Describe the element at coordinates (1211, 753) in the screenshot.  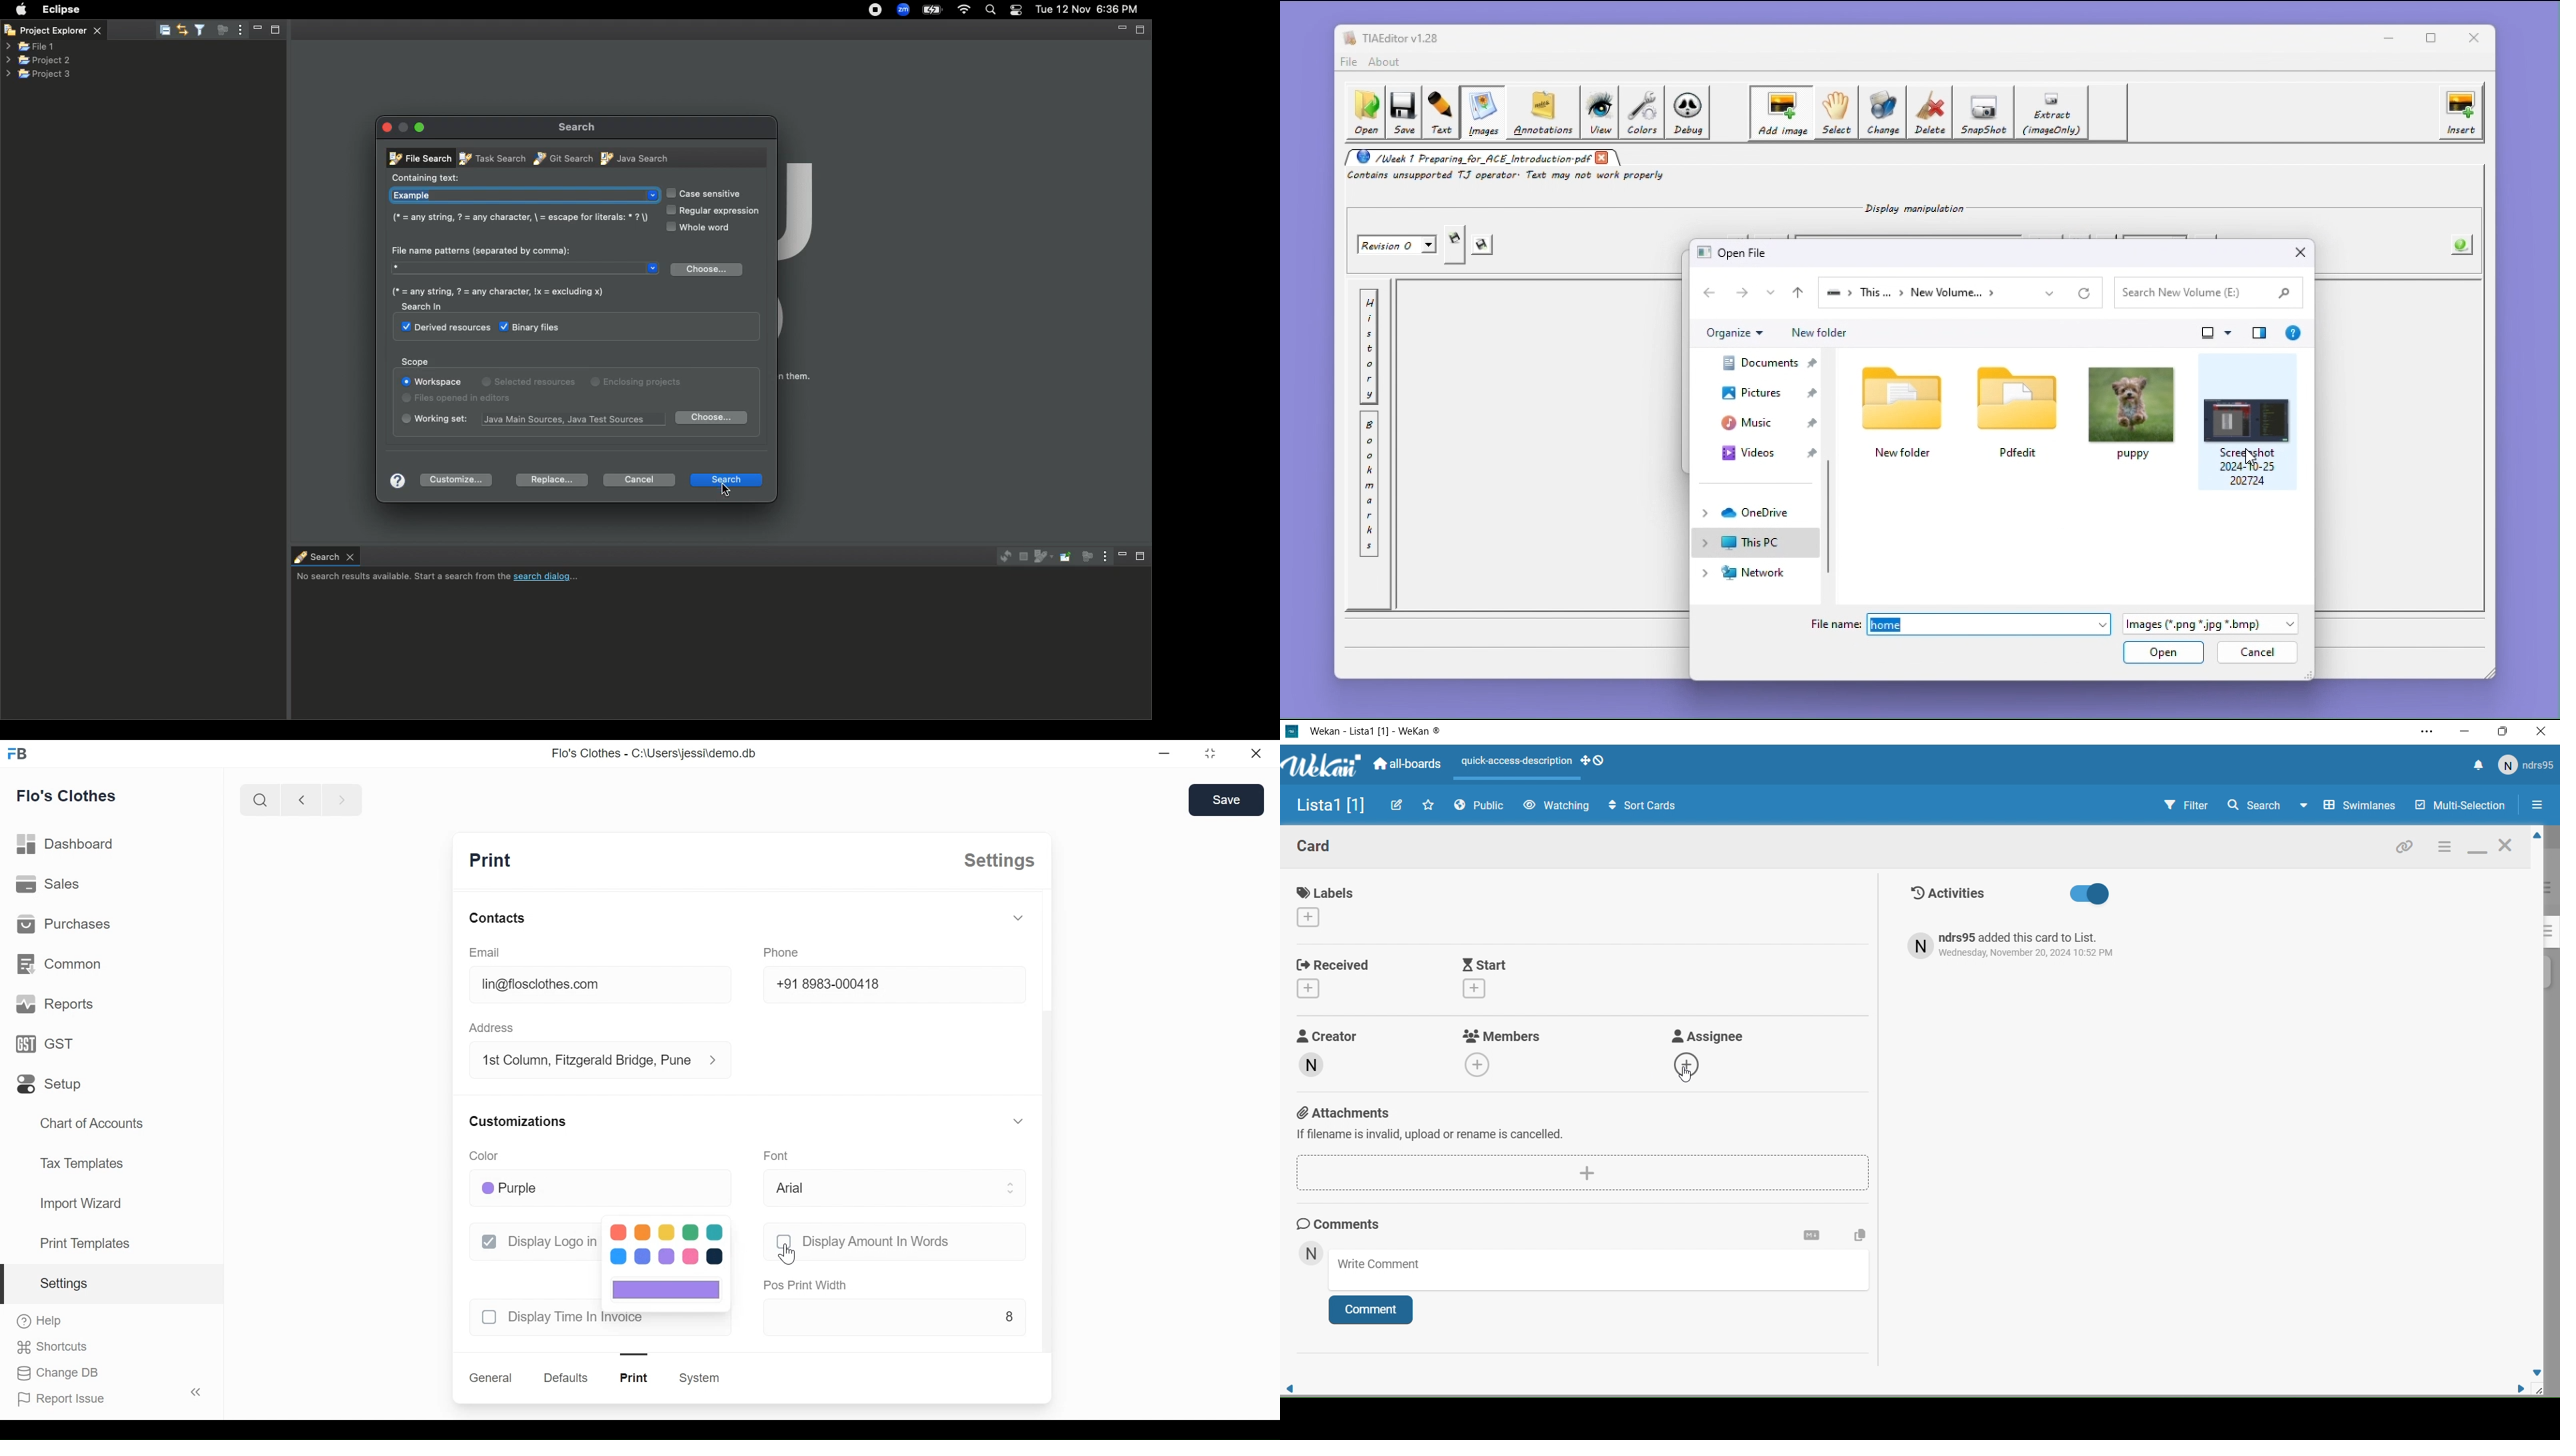
I see `toggle between form and full width` at that location.